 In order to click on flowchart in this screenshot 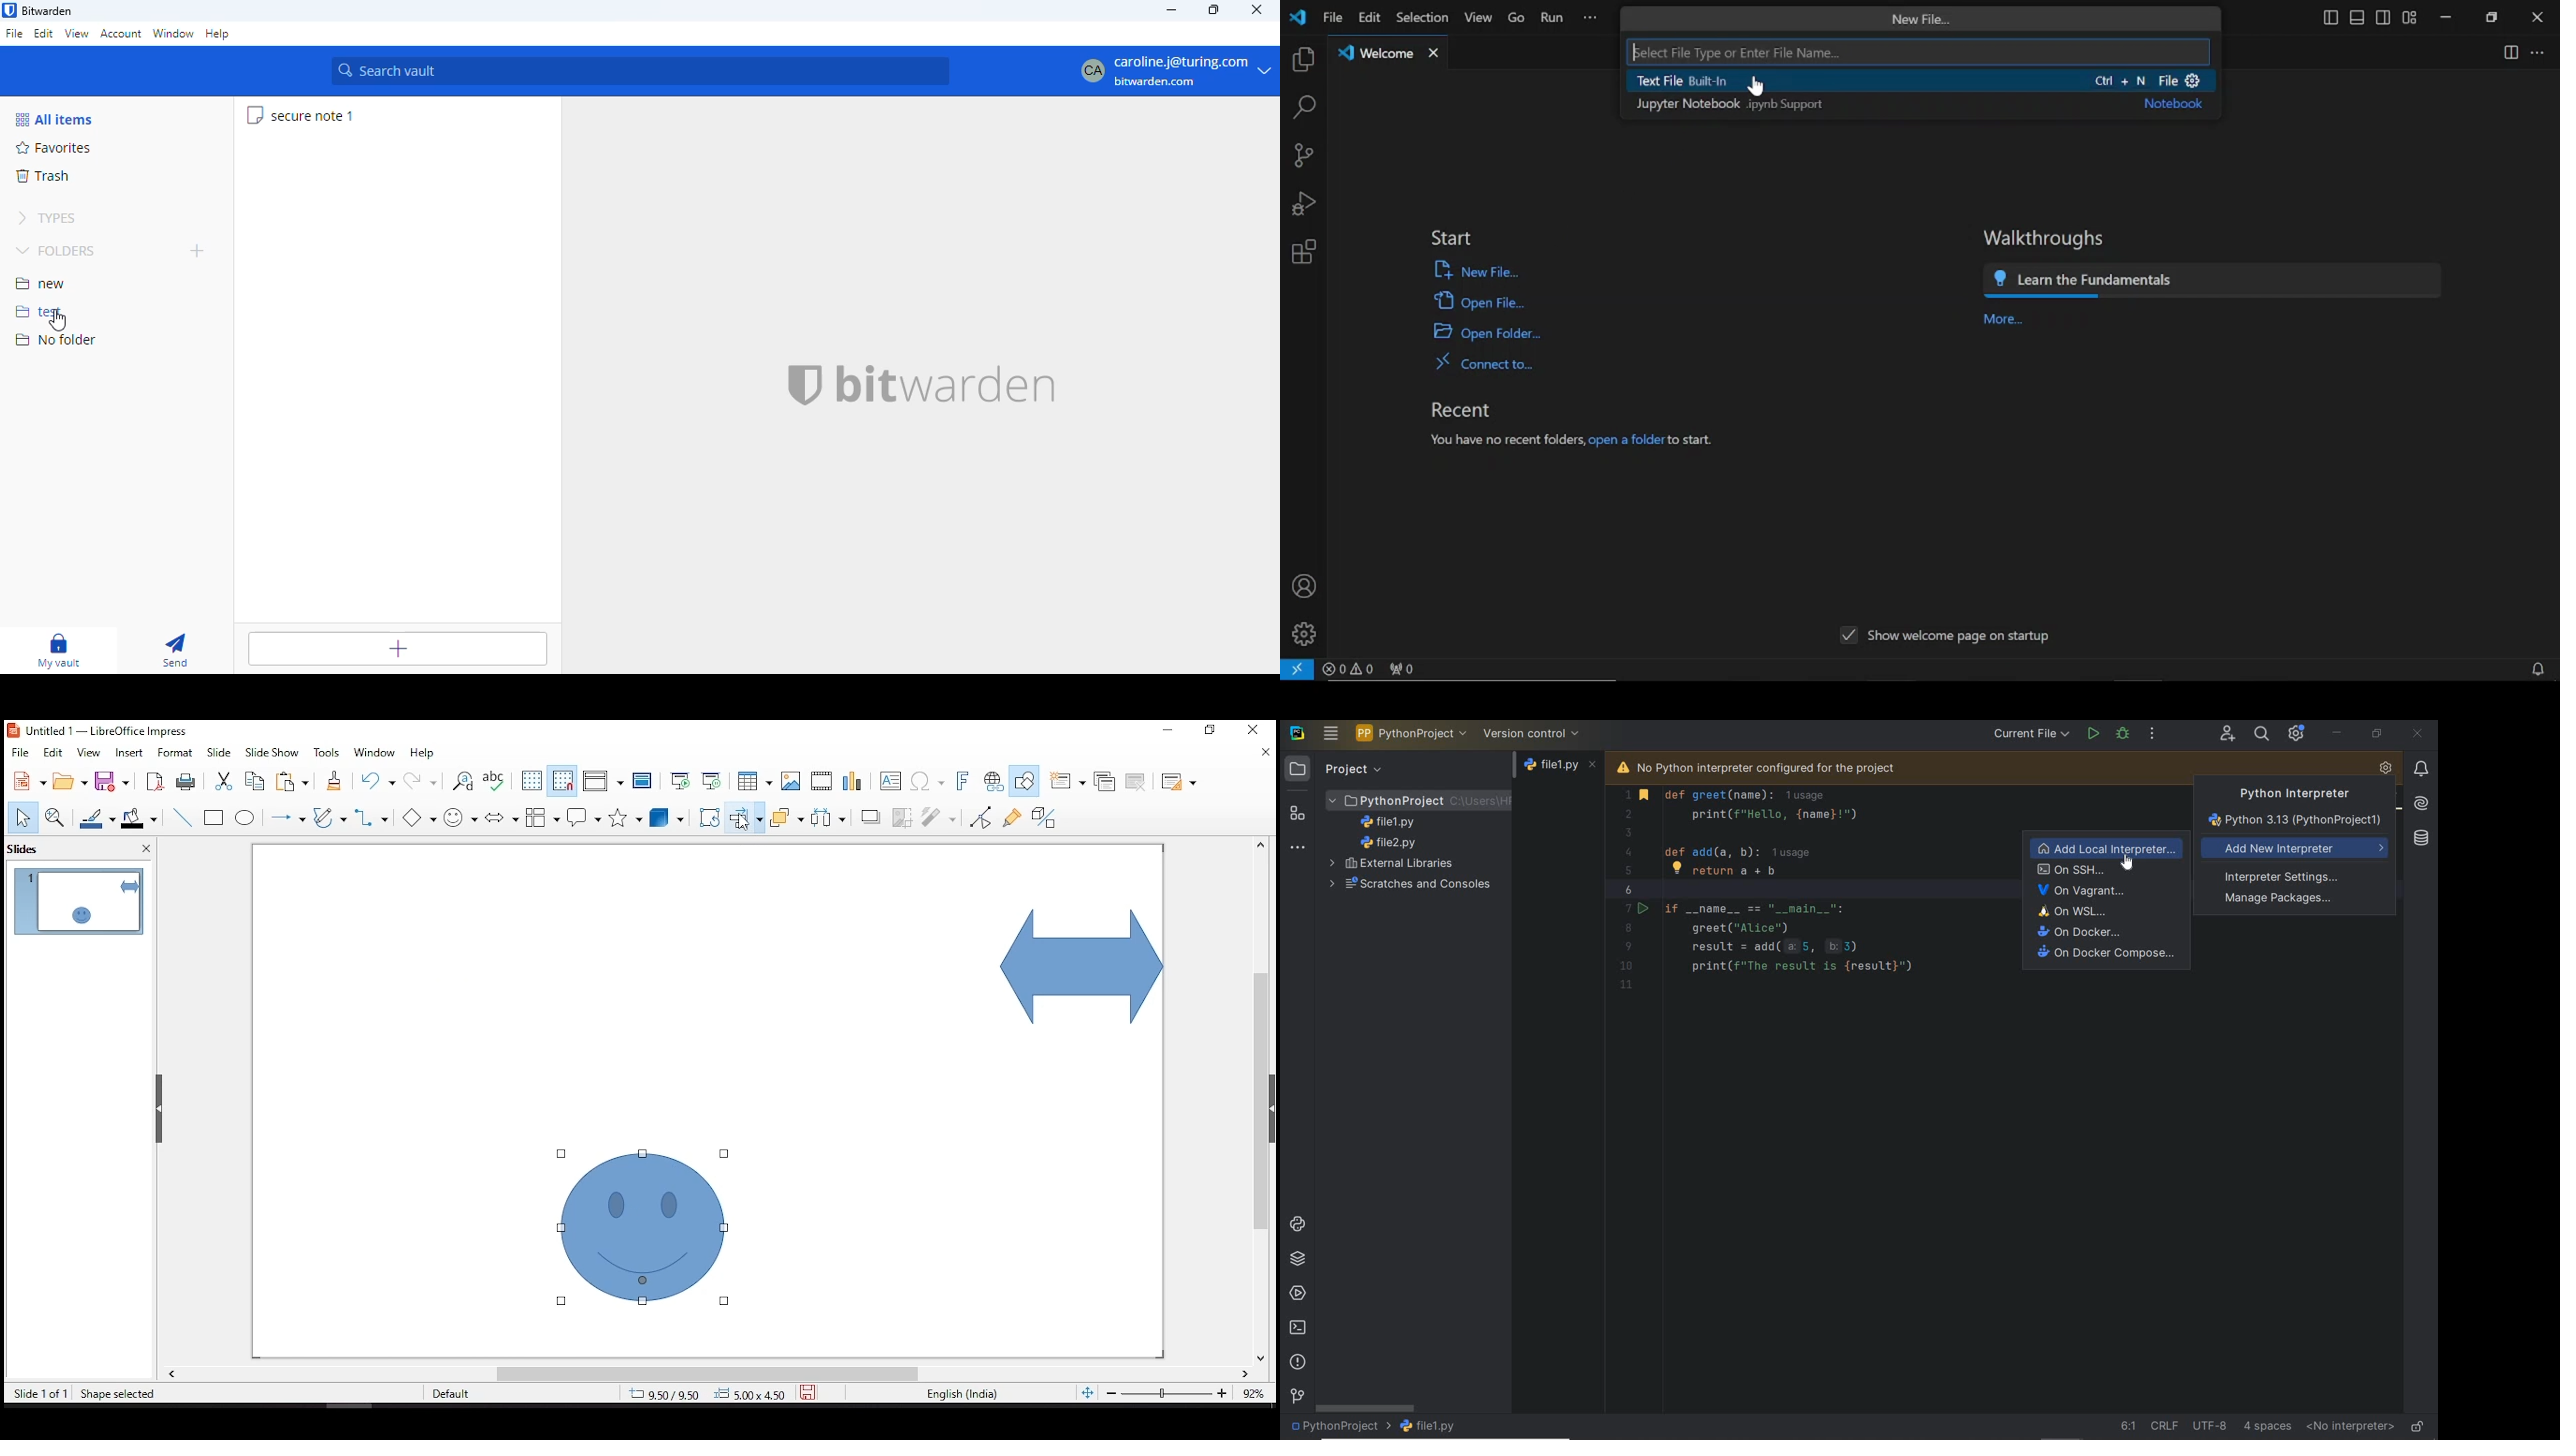, I will do `click(541, 814)`.